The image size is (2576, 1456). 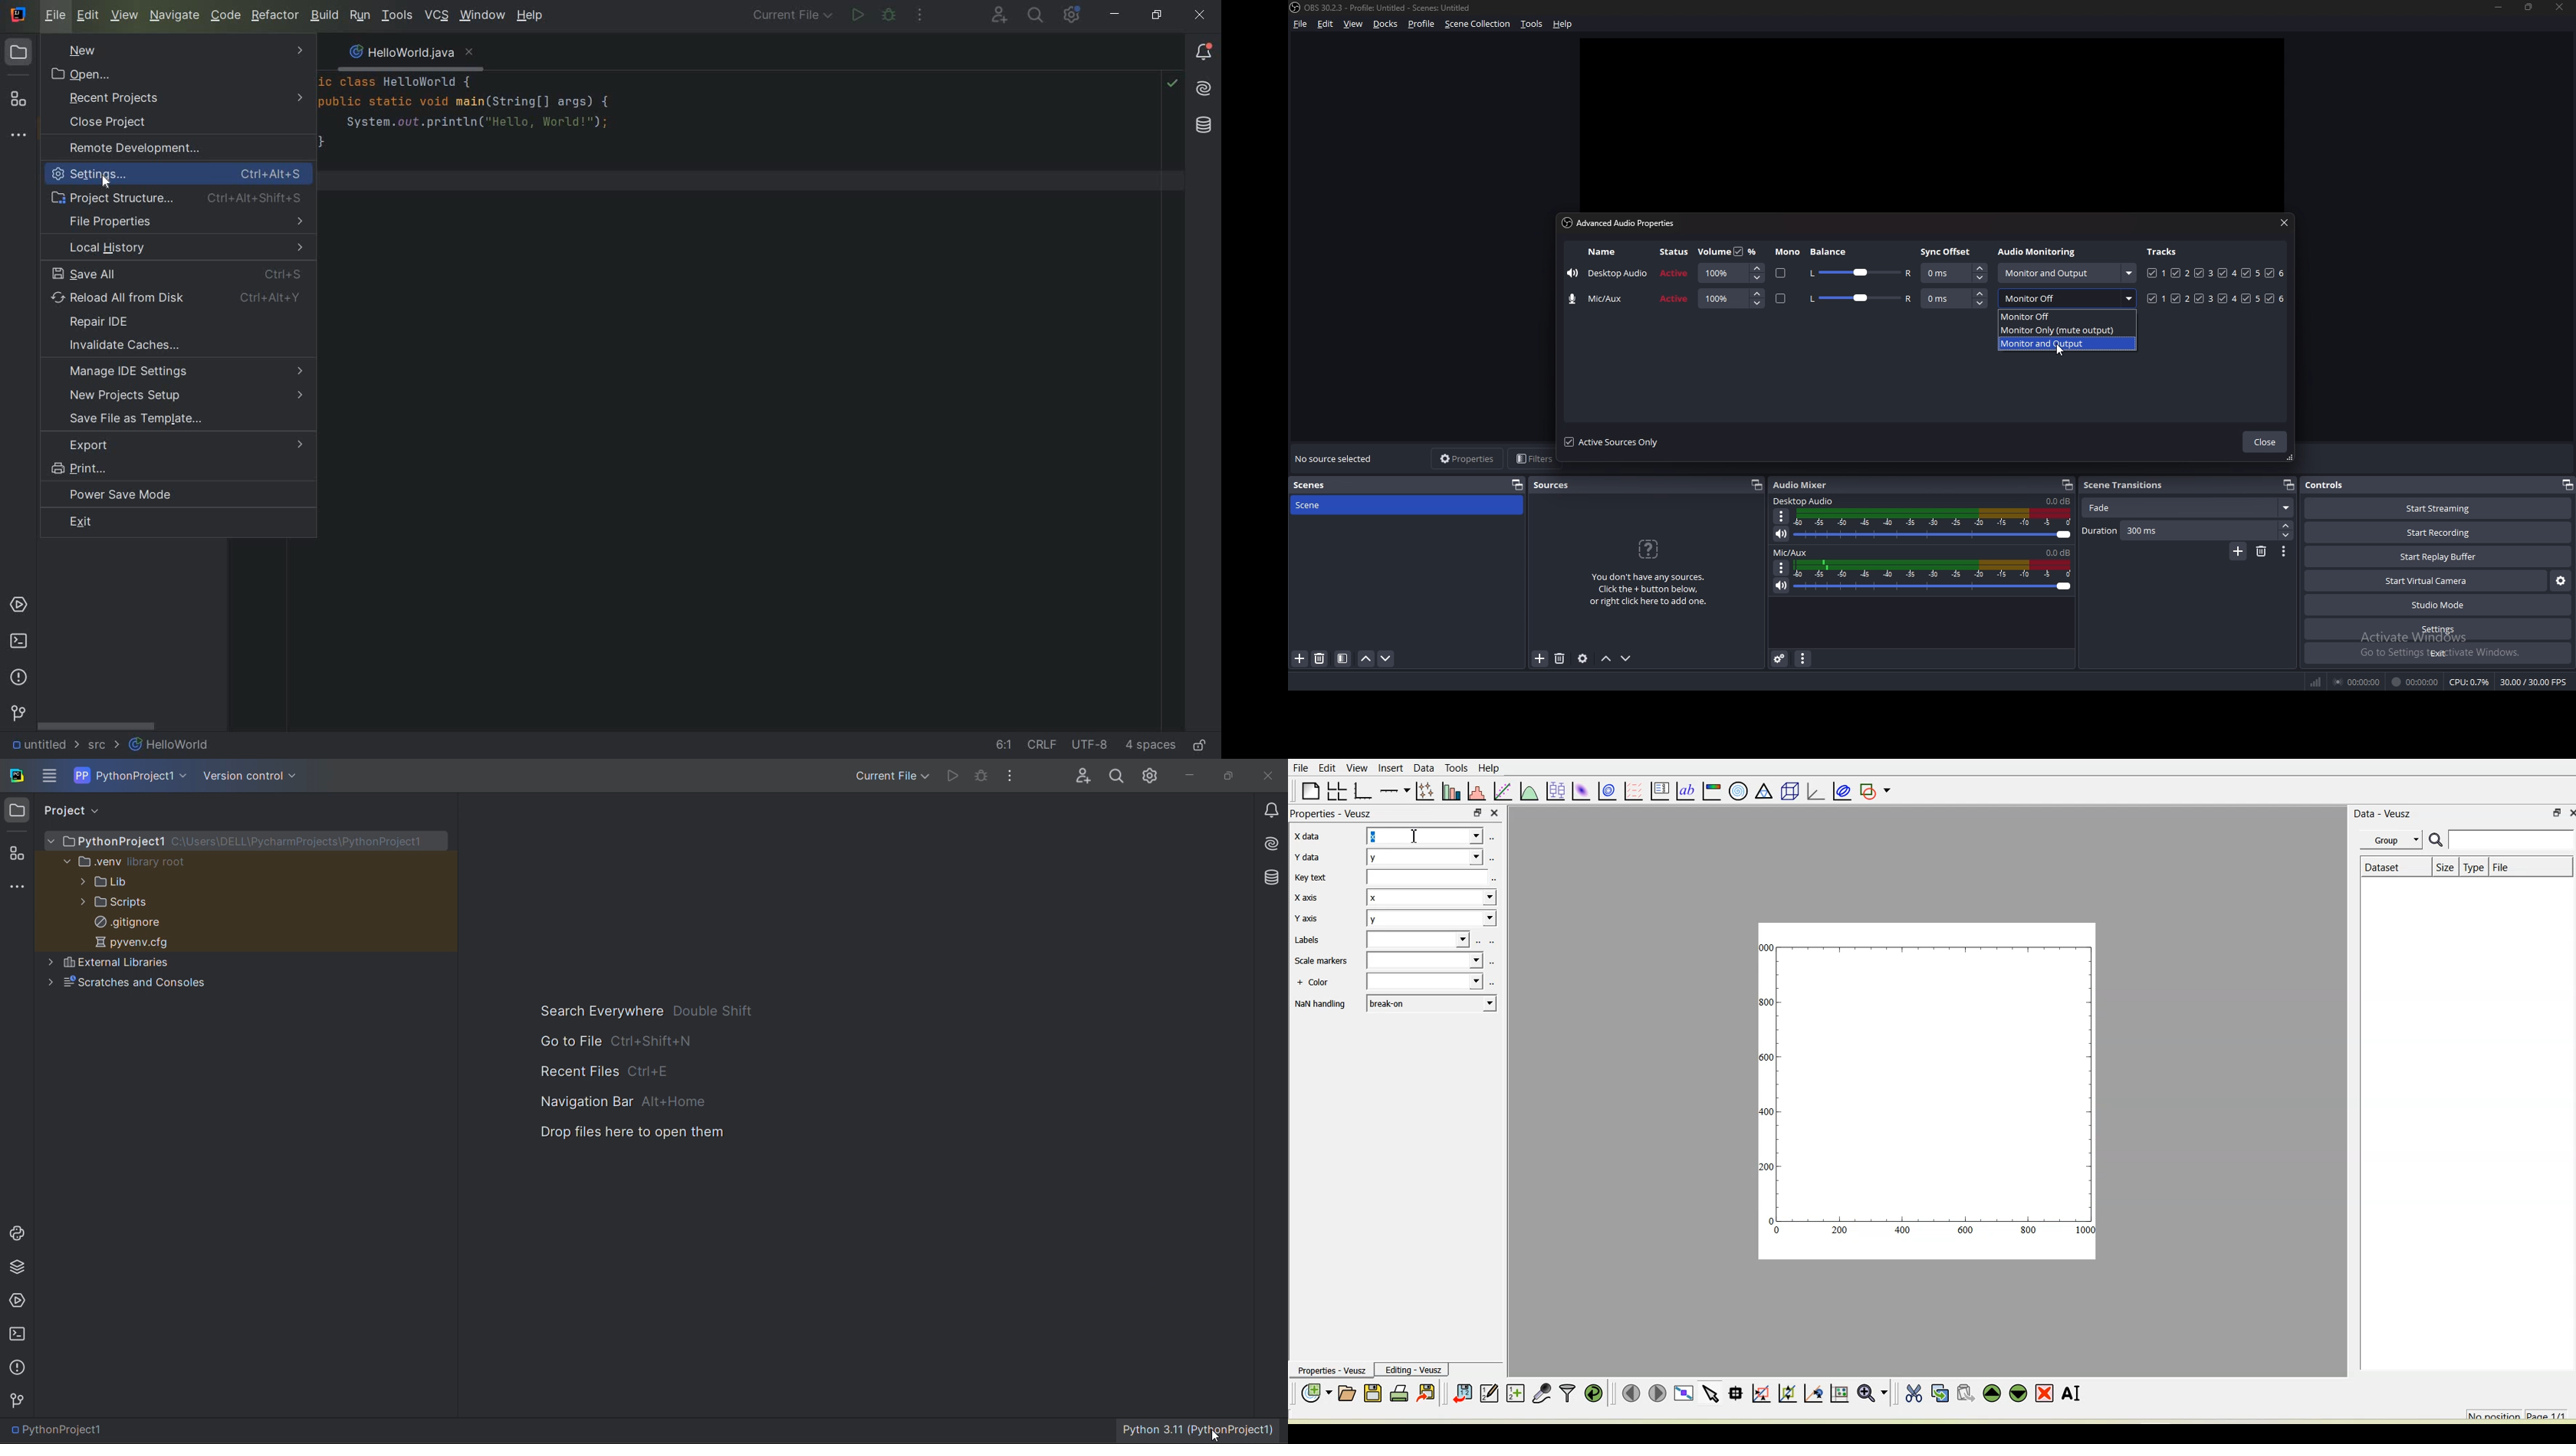 I want to click on scene collection, so click(x=1477, y=24).